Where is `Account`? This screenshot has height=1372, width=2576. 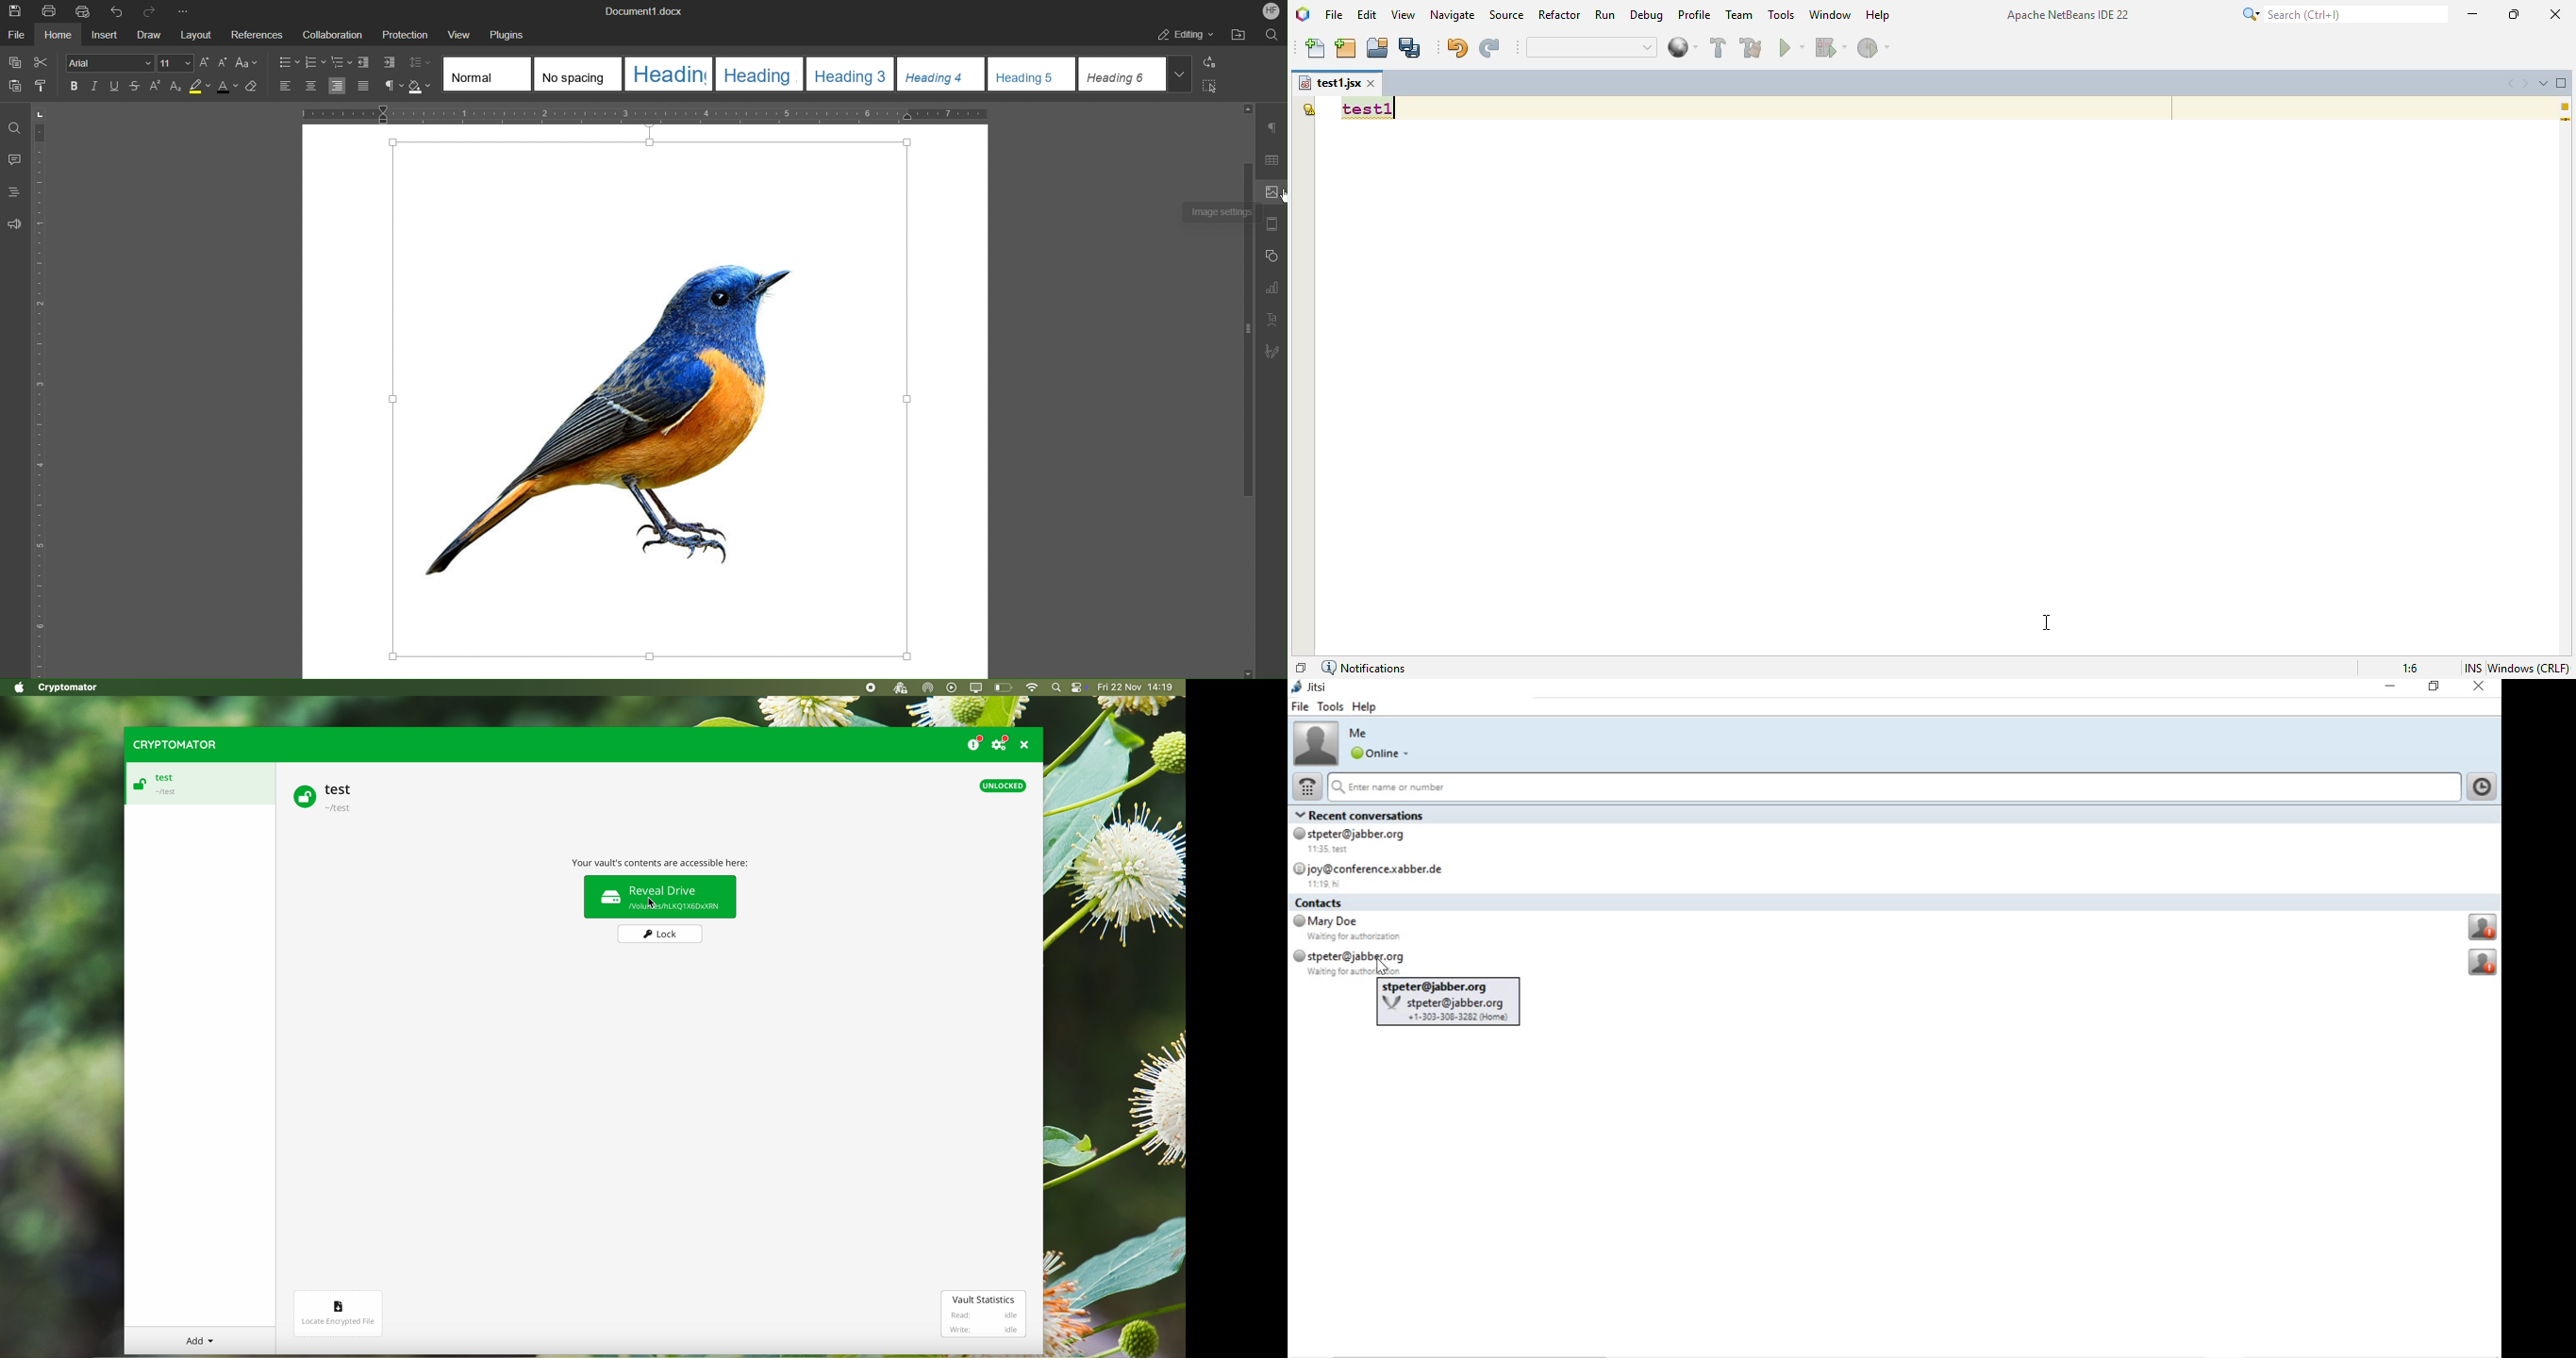
Account is located at coordinates (1273, 10).